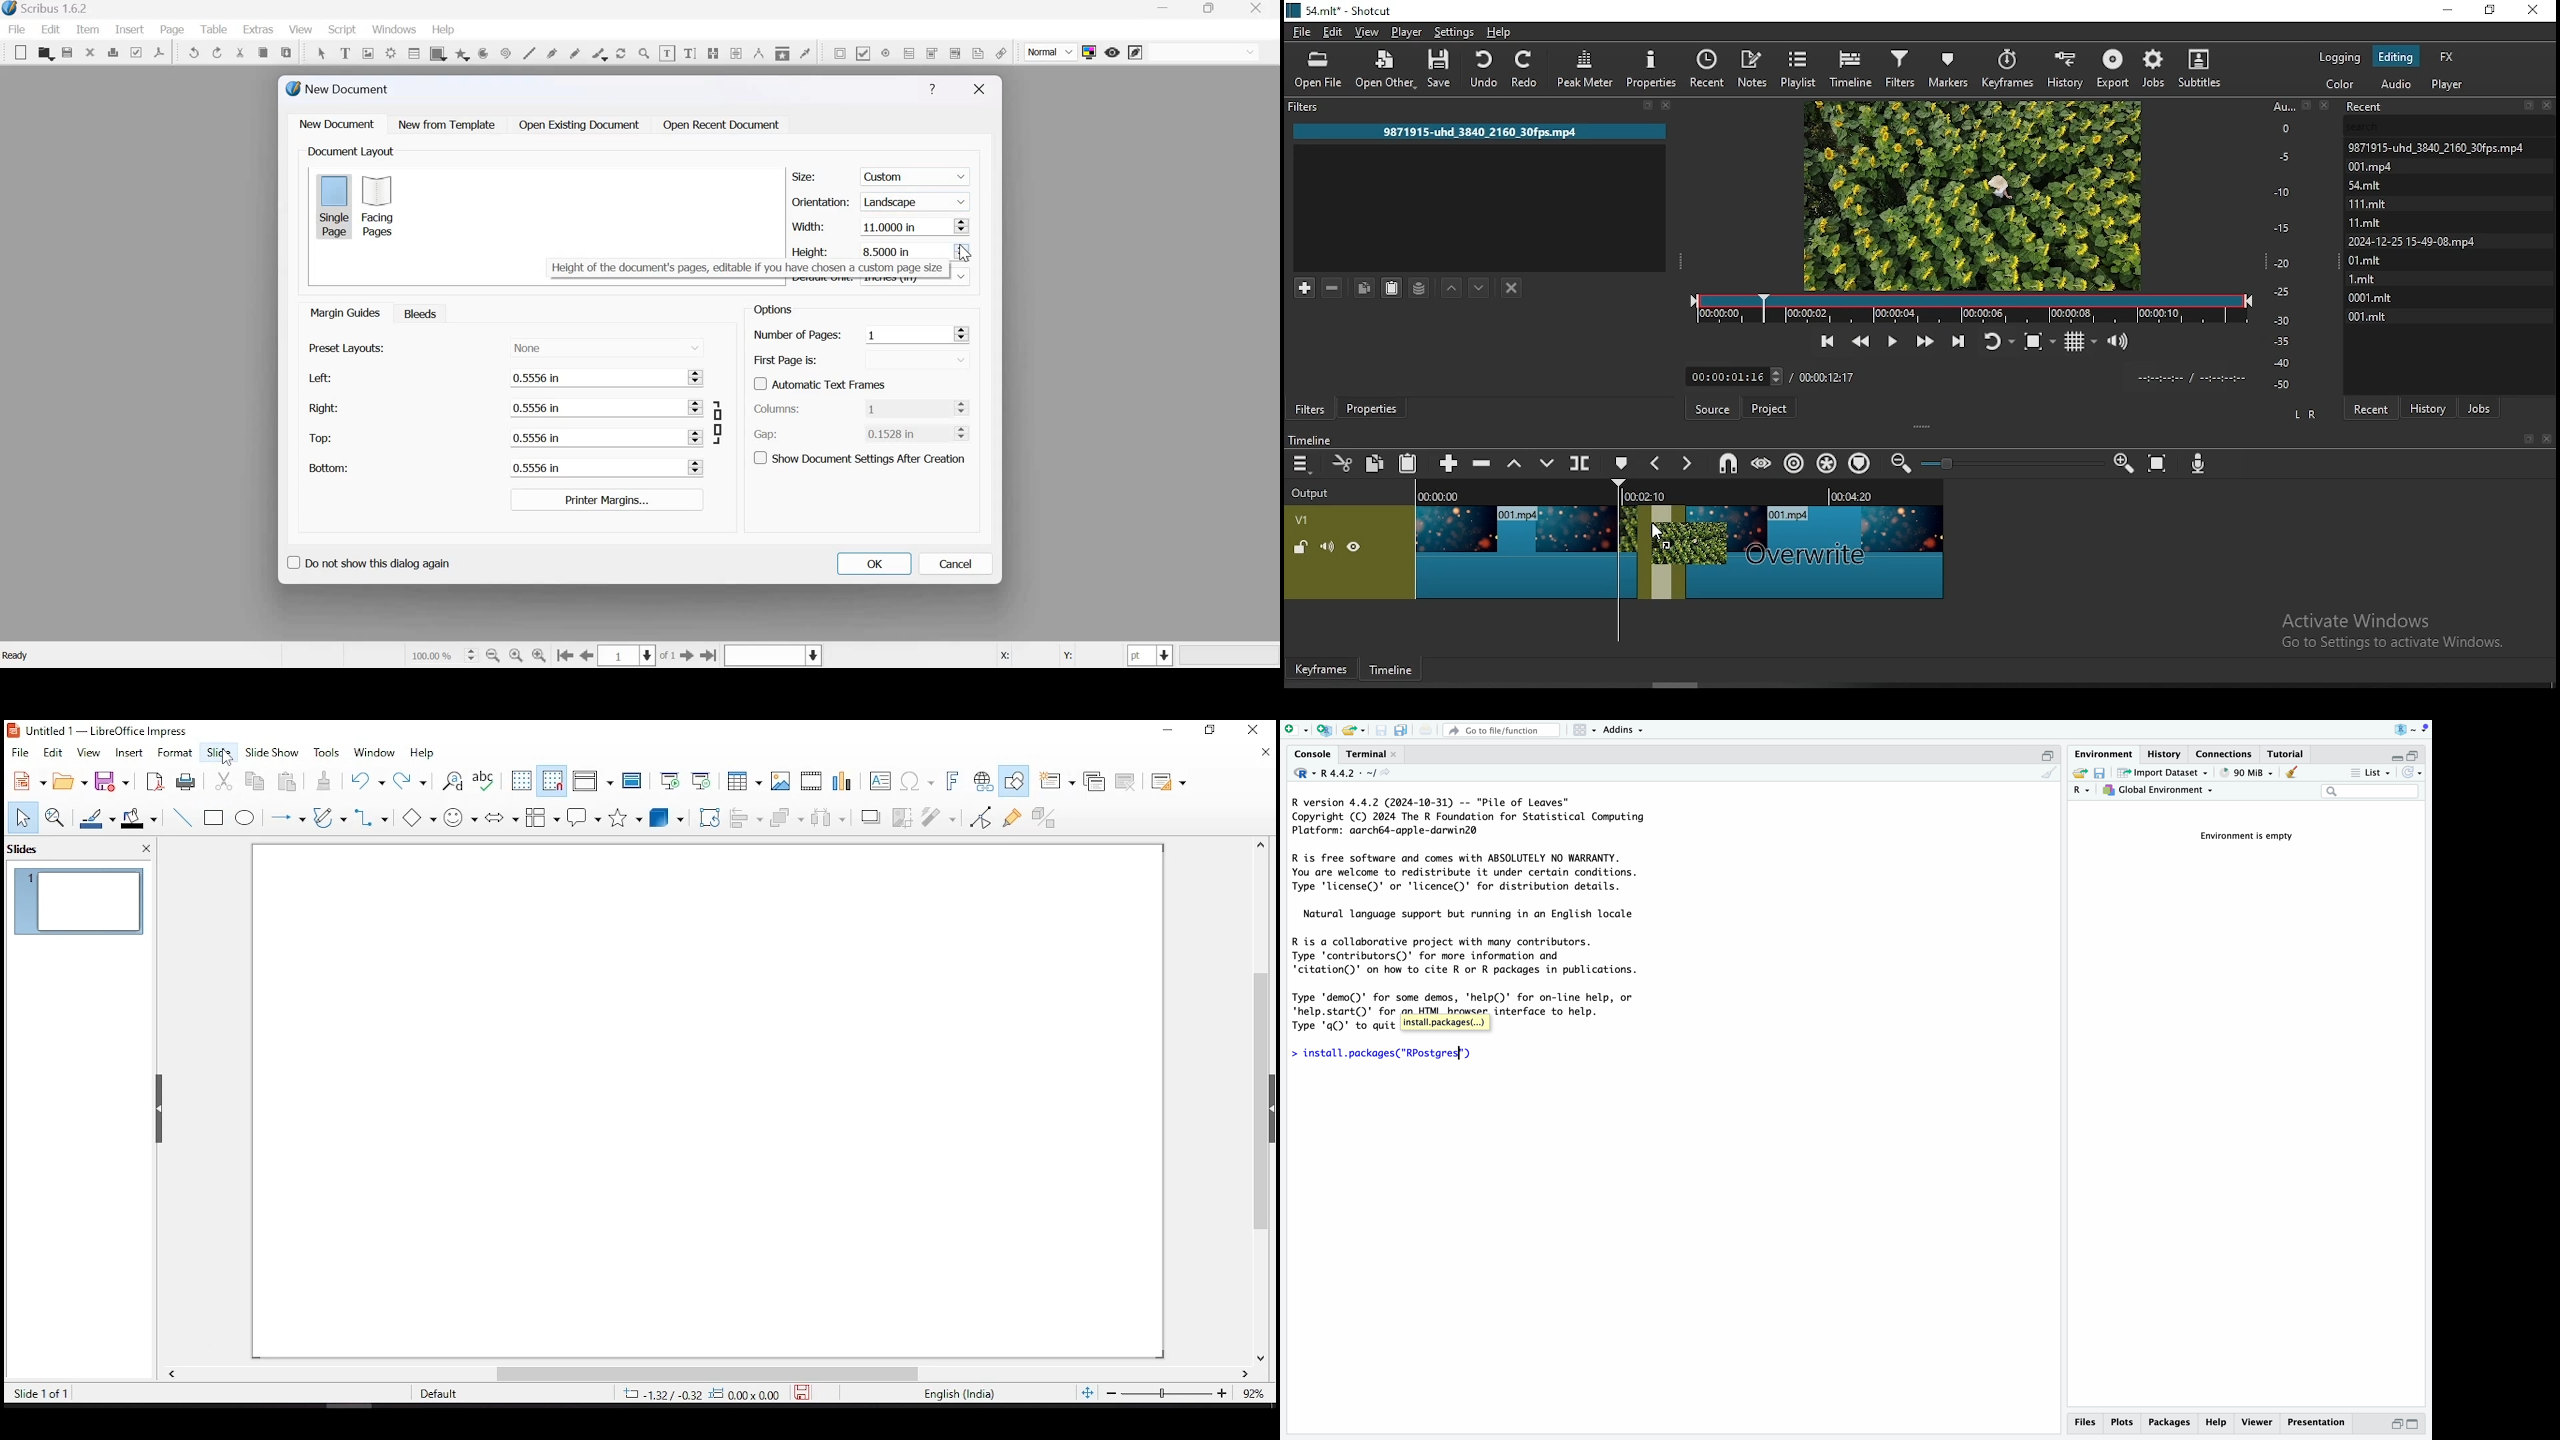 Image resolution: width=2576 pixels, height=1456 pixels. Describe the element at coordinates (2296, 774) in the screenshot. I see `clear objects from the workspace` at that location.